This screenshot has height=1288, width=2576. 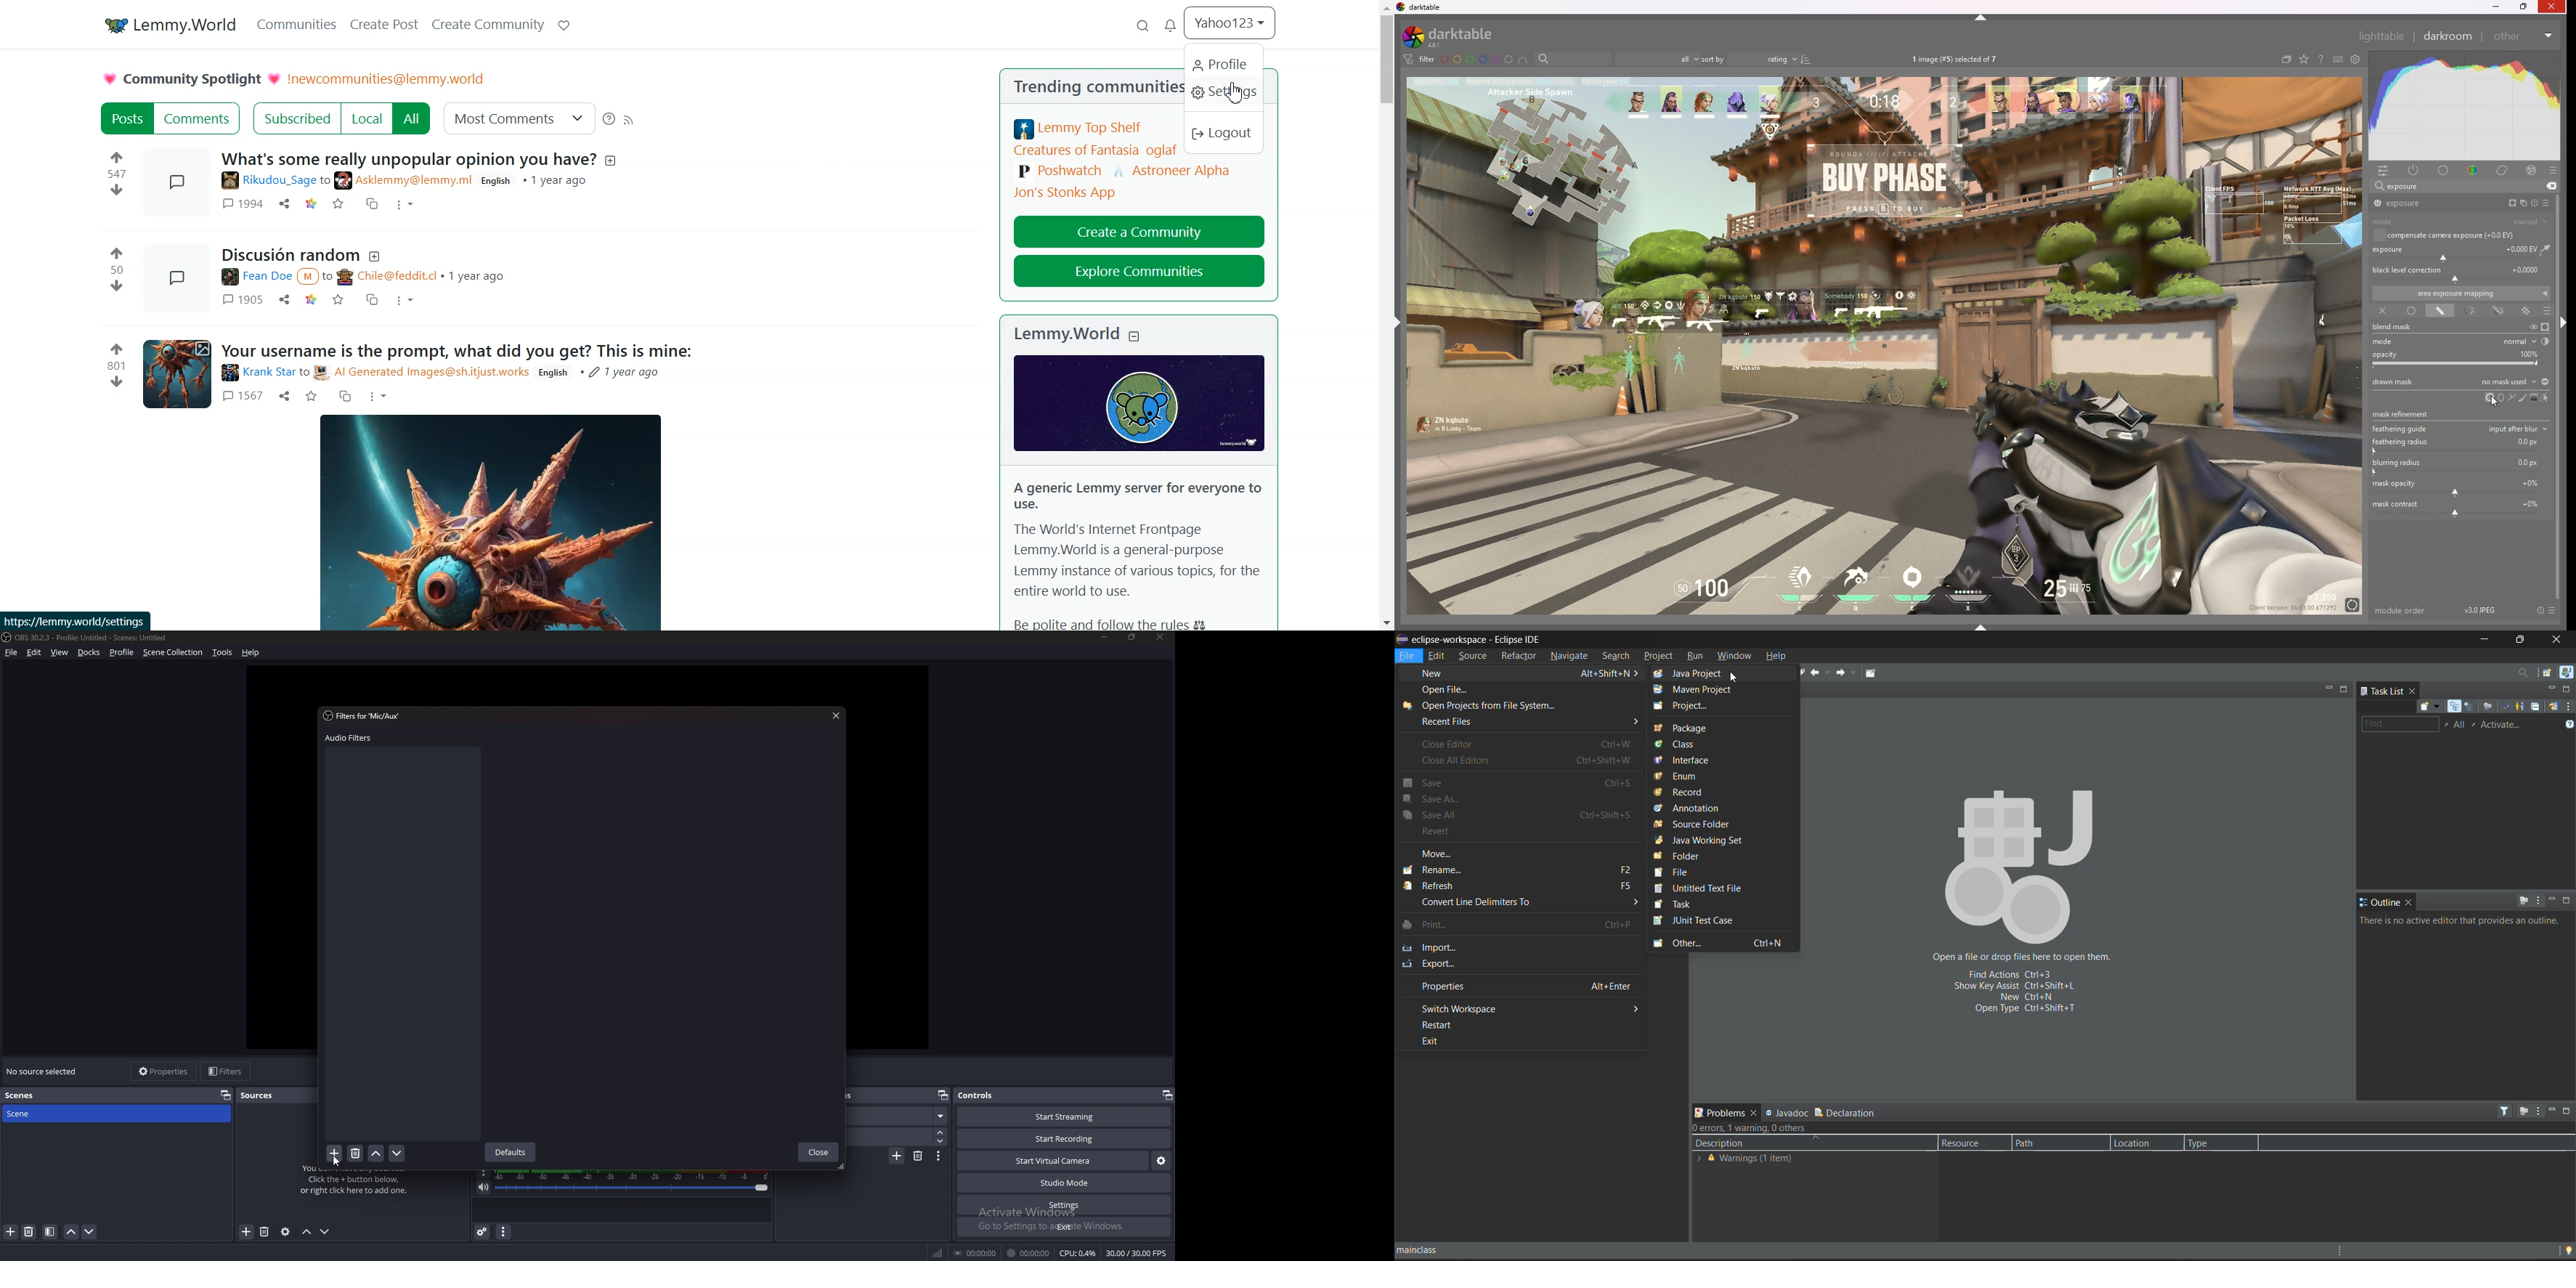 I want to click on English 1 year ago, so click(x=603, y=373).